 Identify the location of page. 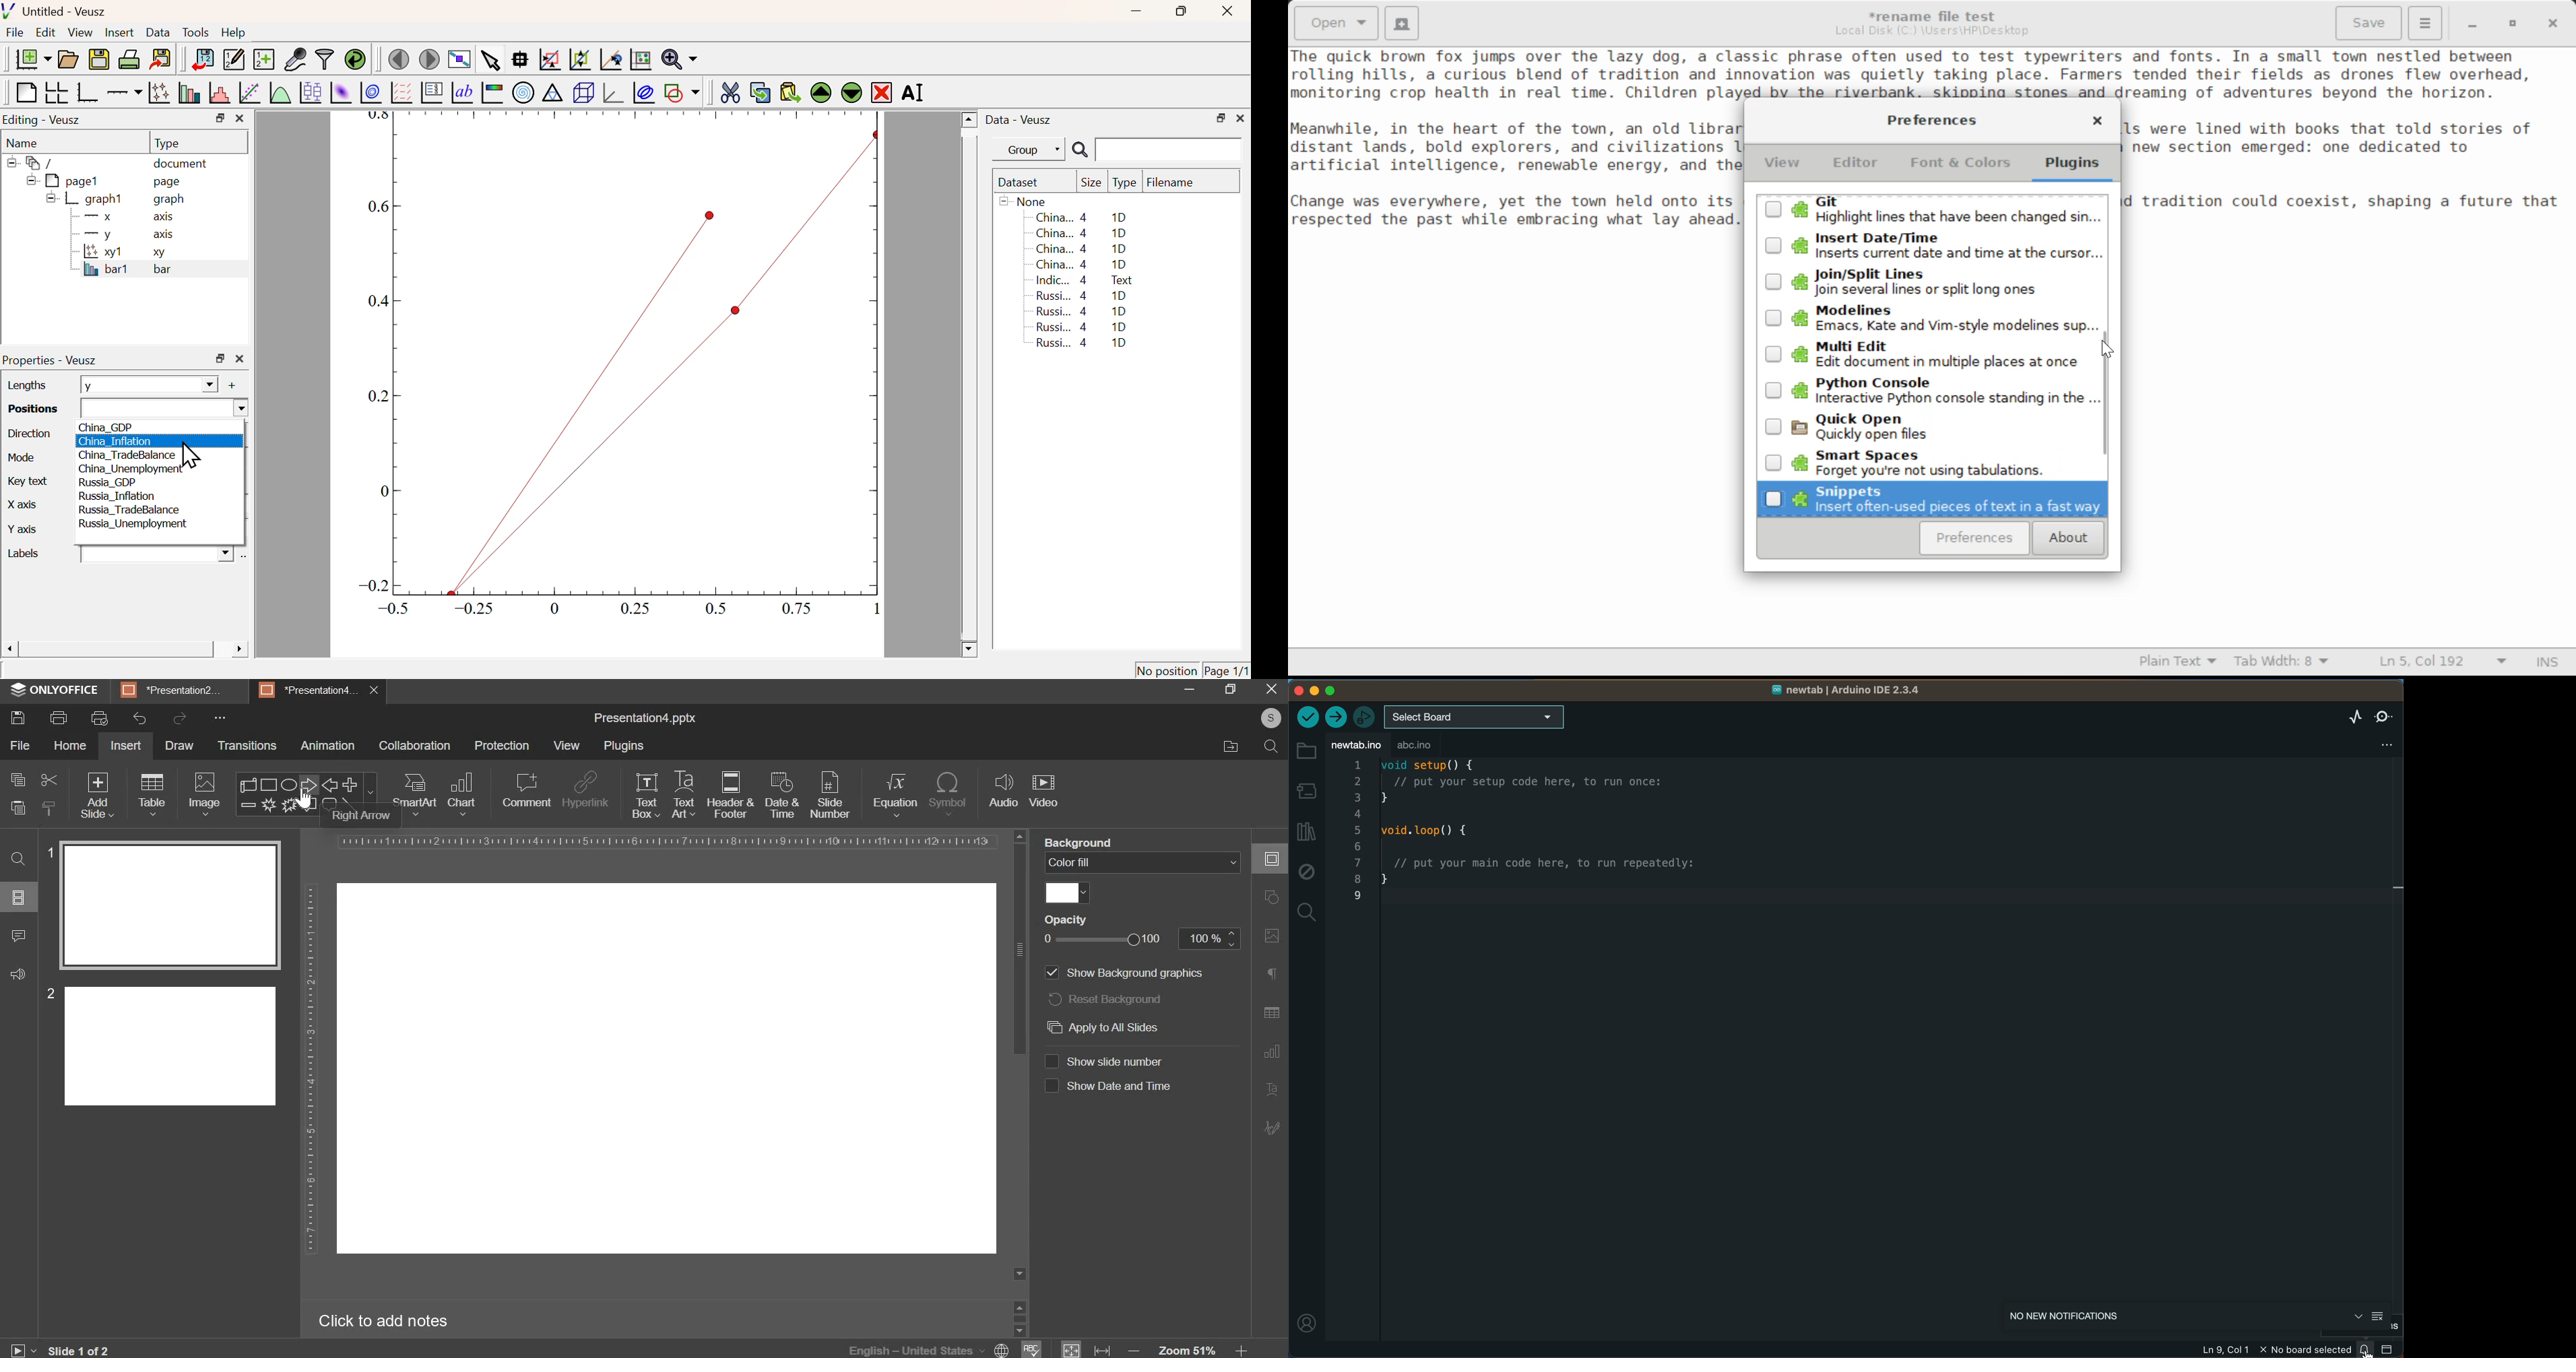
(169, 181).